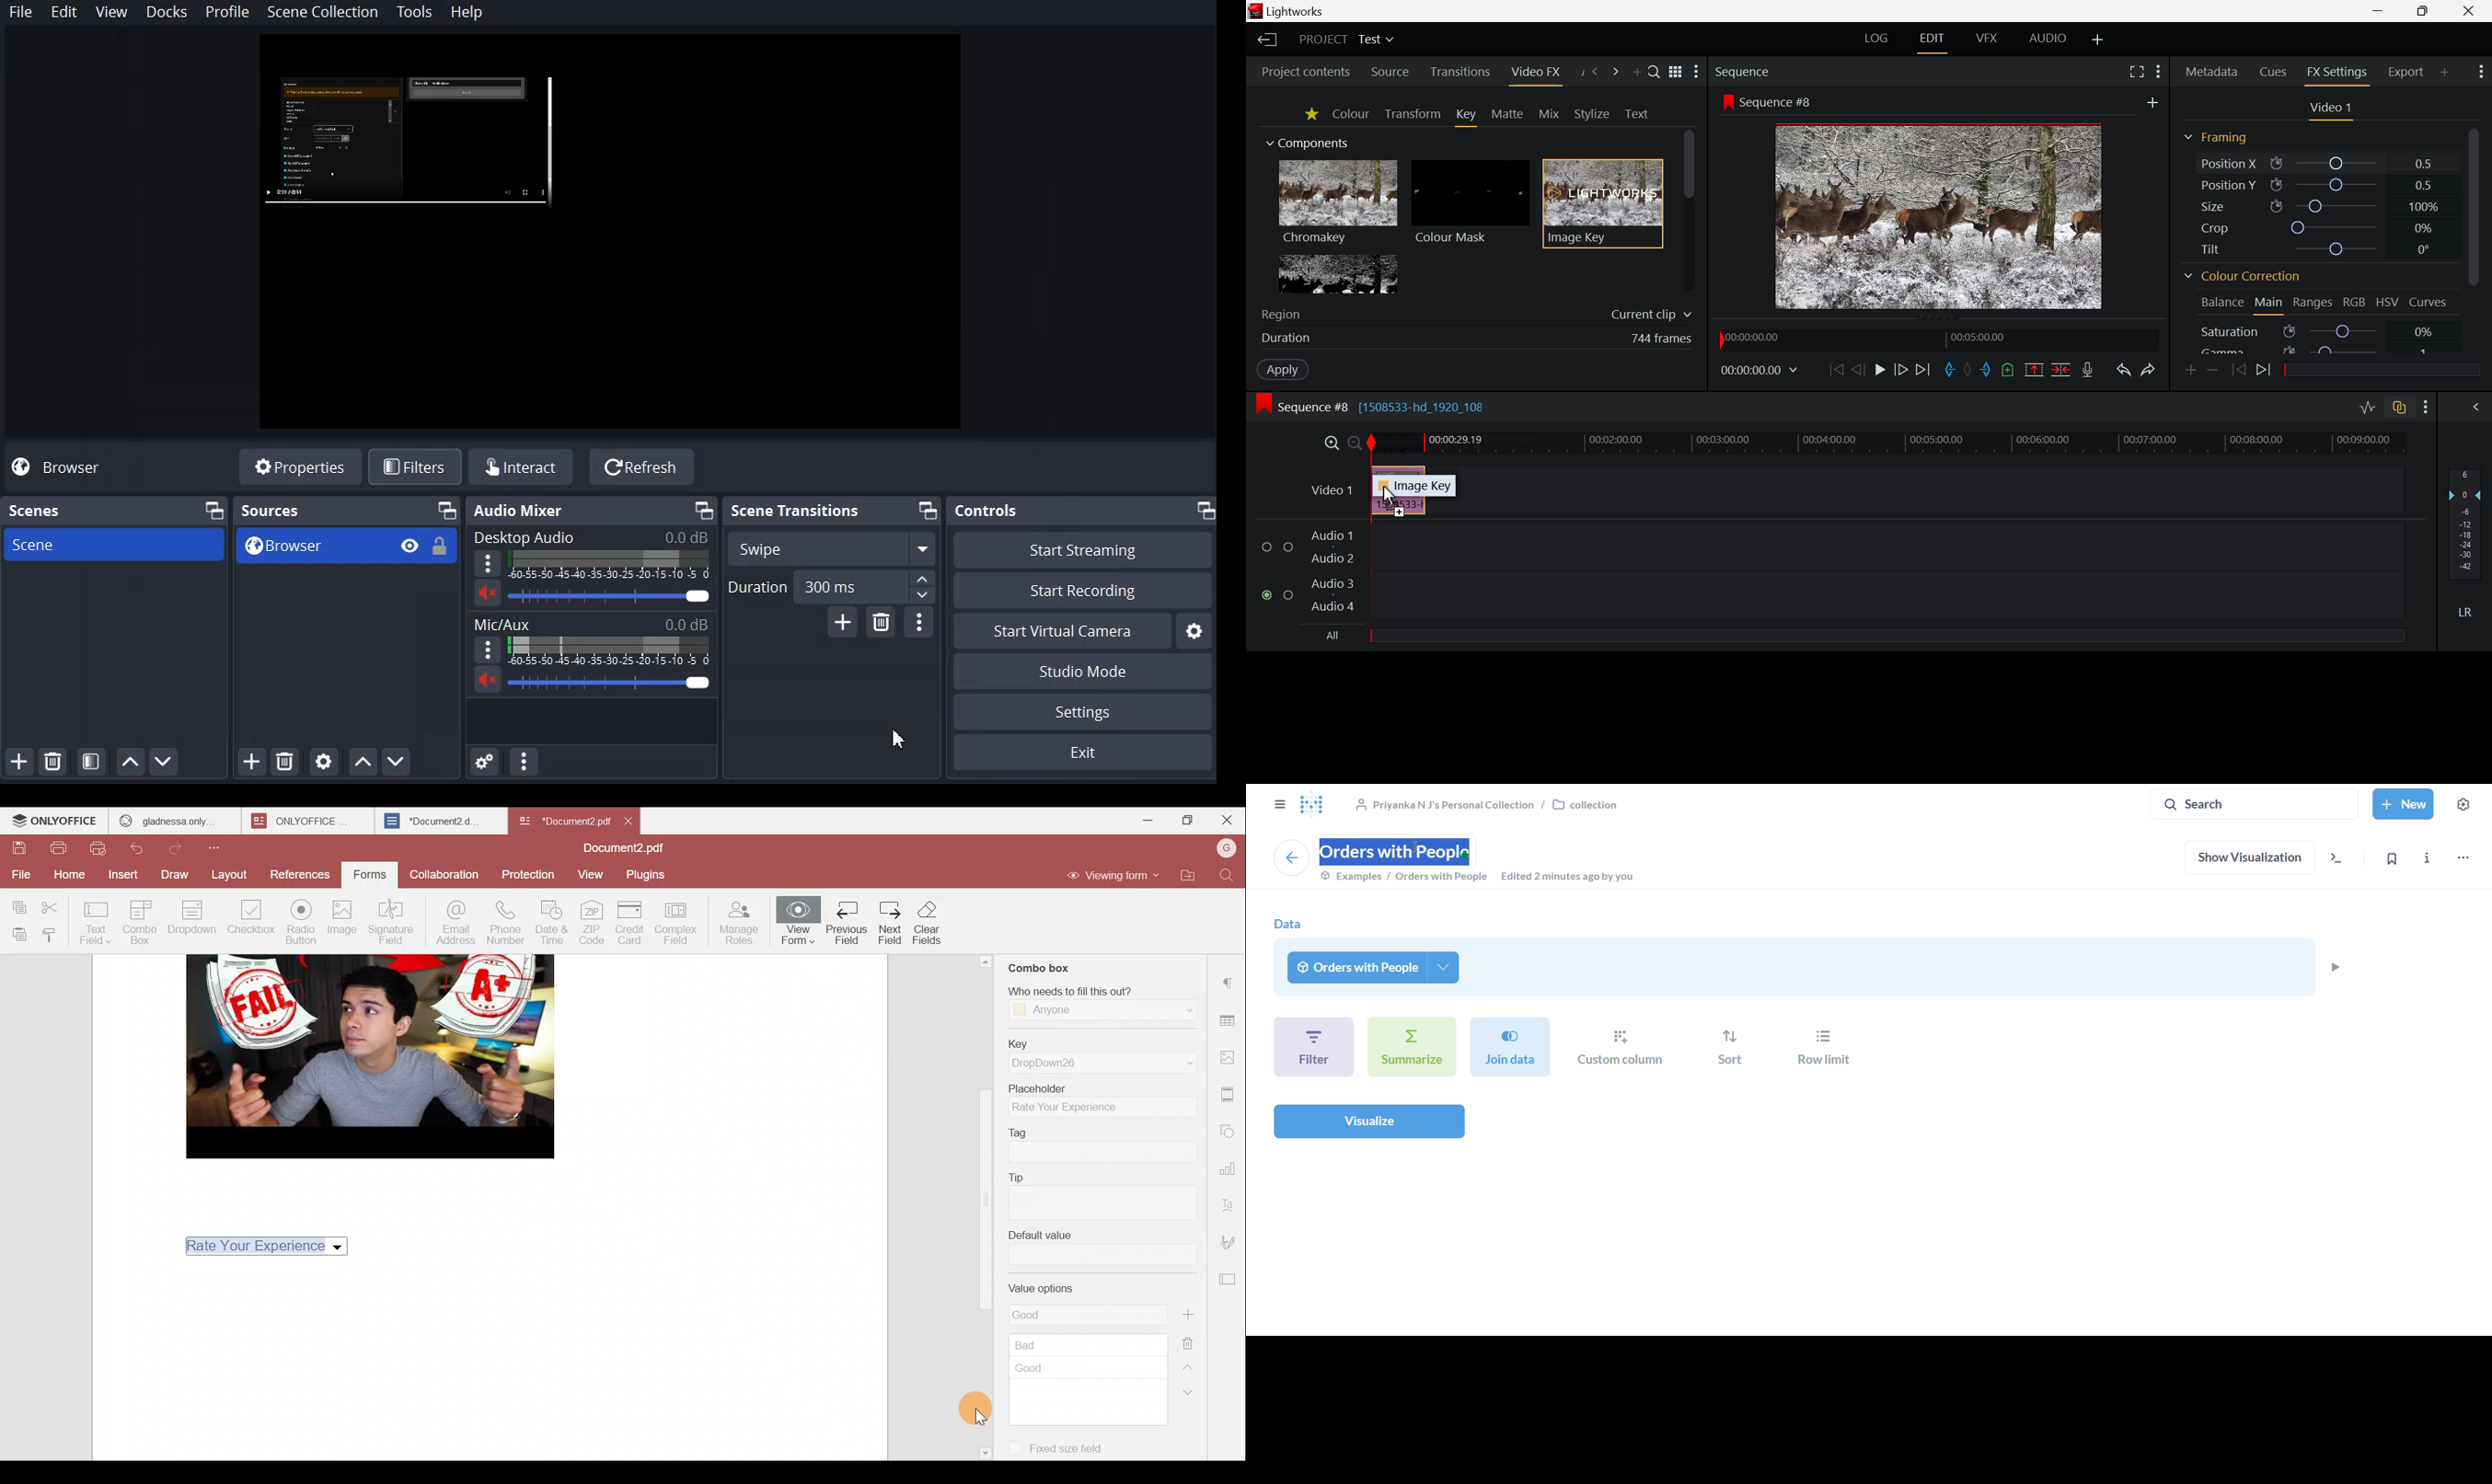  Describe the element at coordinates (1085, 752) in the screenshot. I see `Exit` at that location.